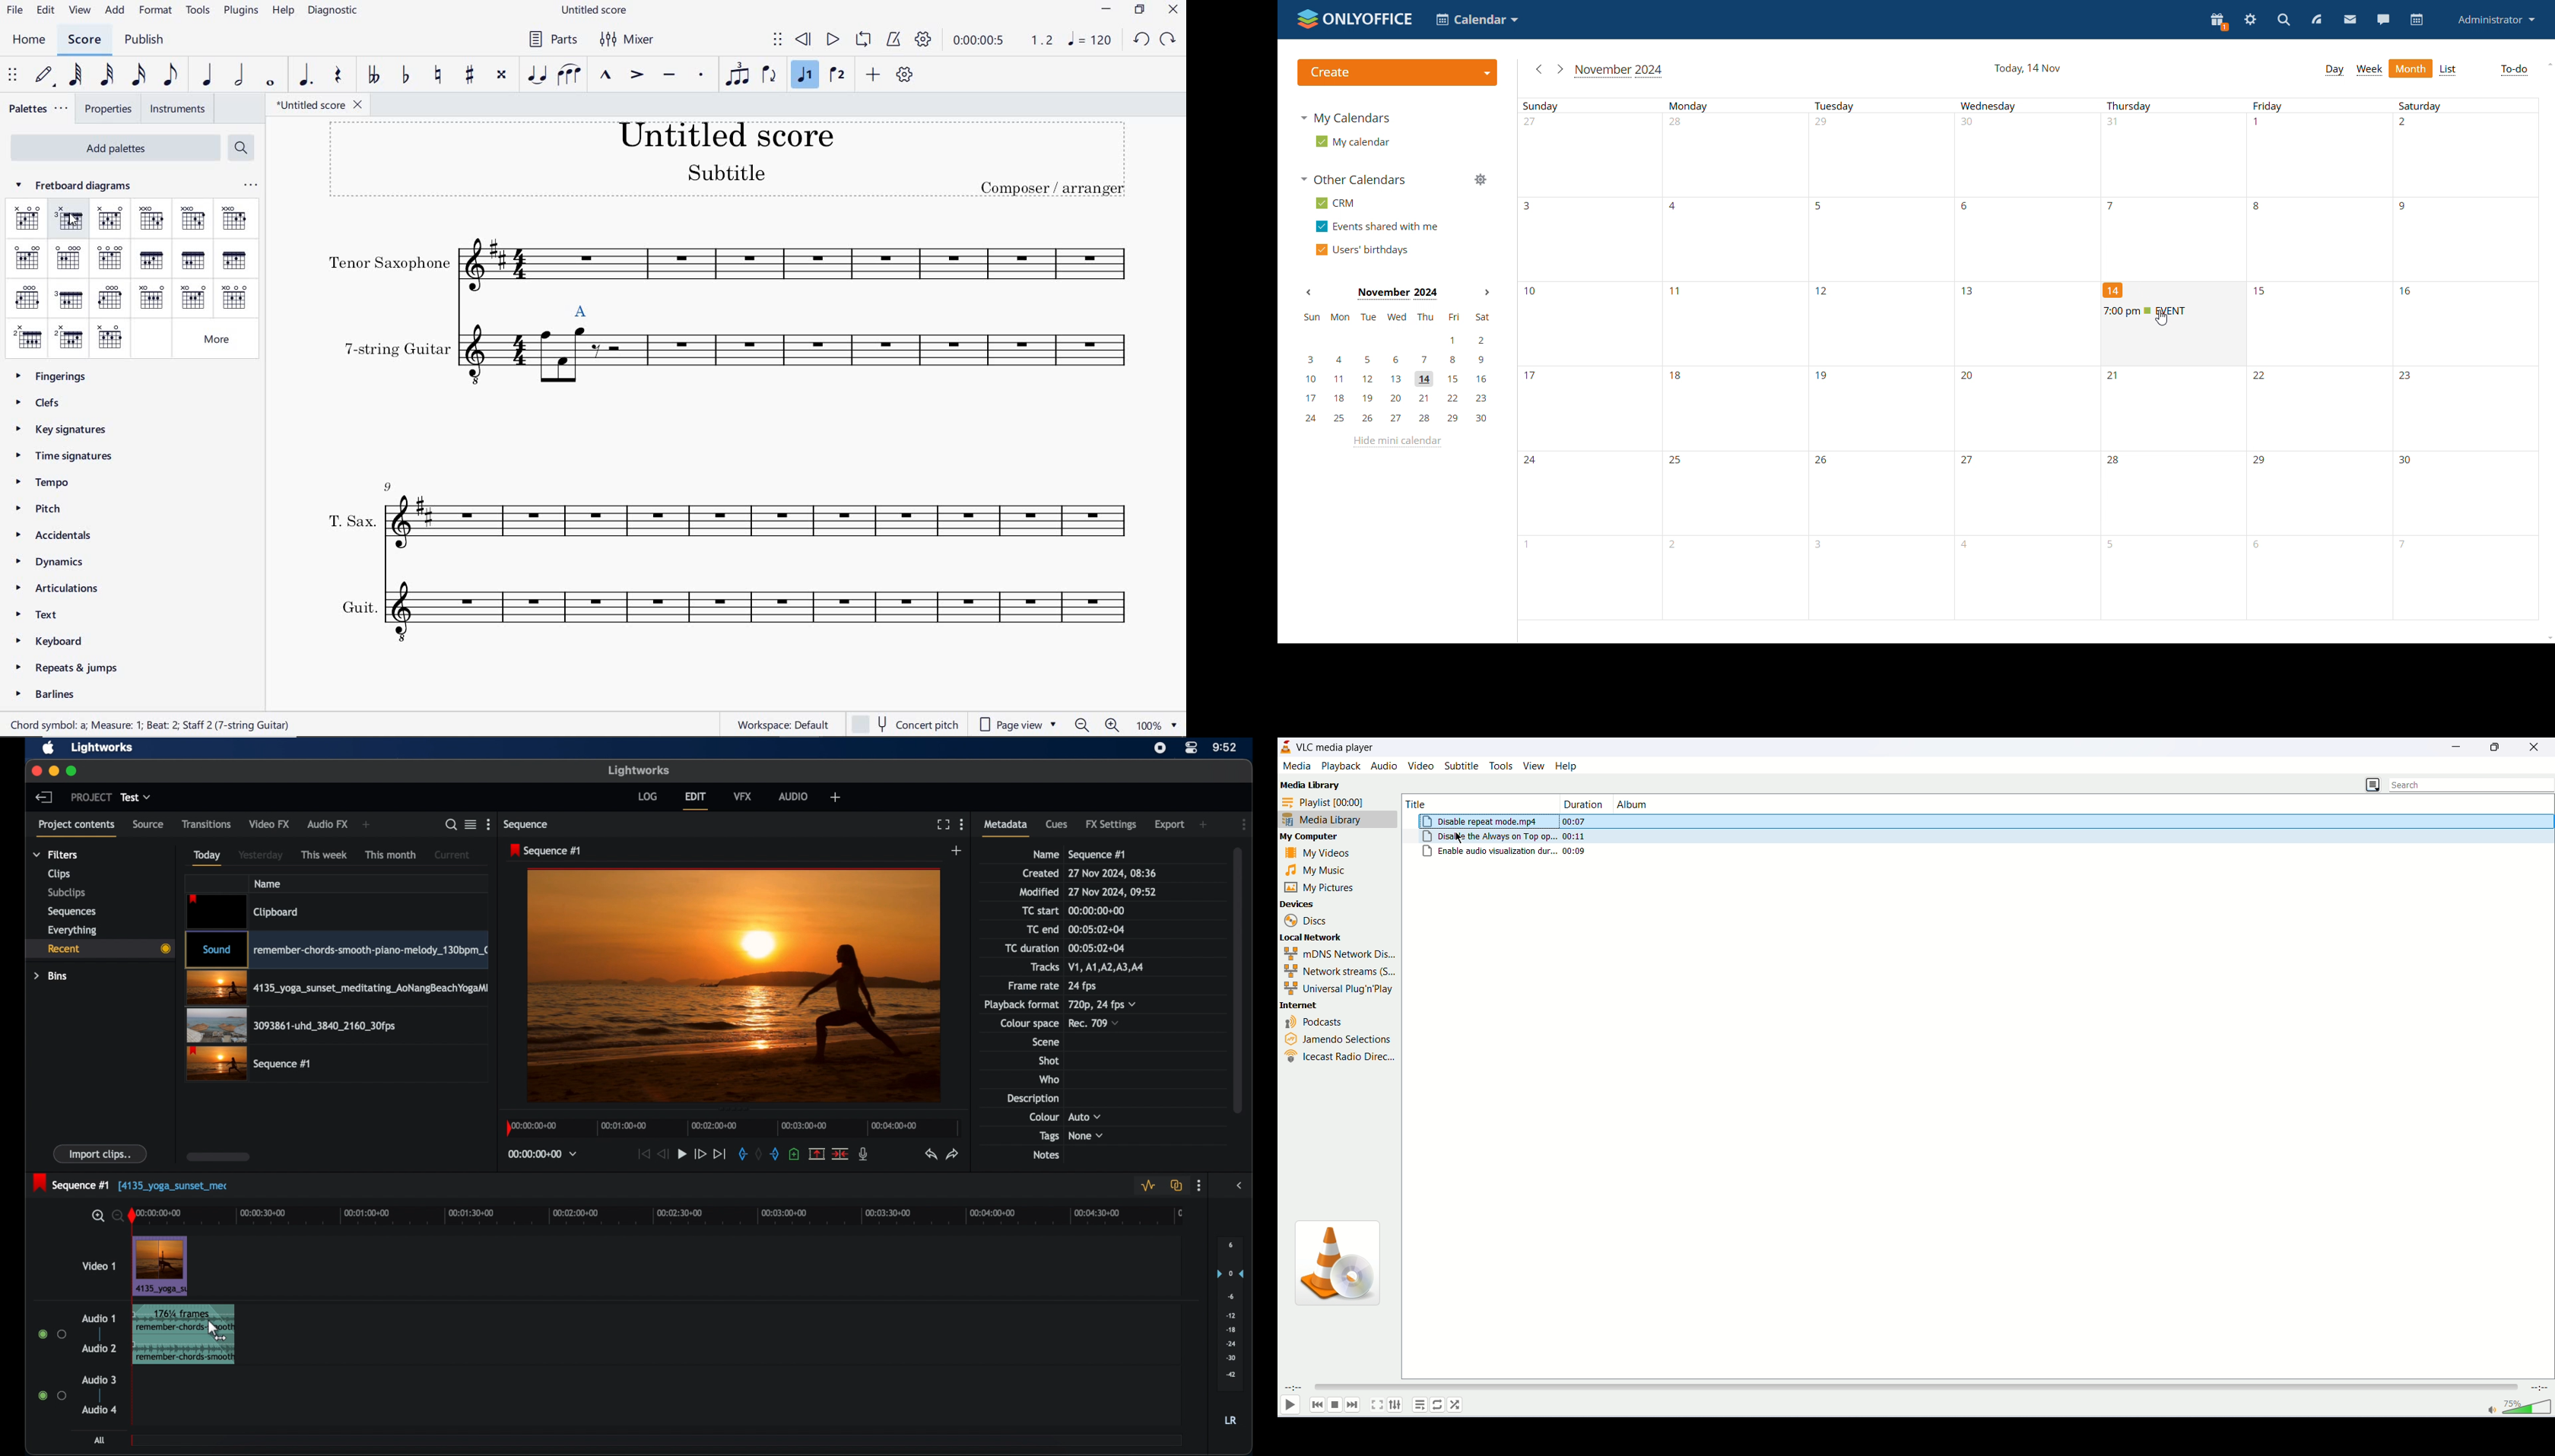 The image size is (2576, 1456). I want to click on modified, so click(1113, 892).